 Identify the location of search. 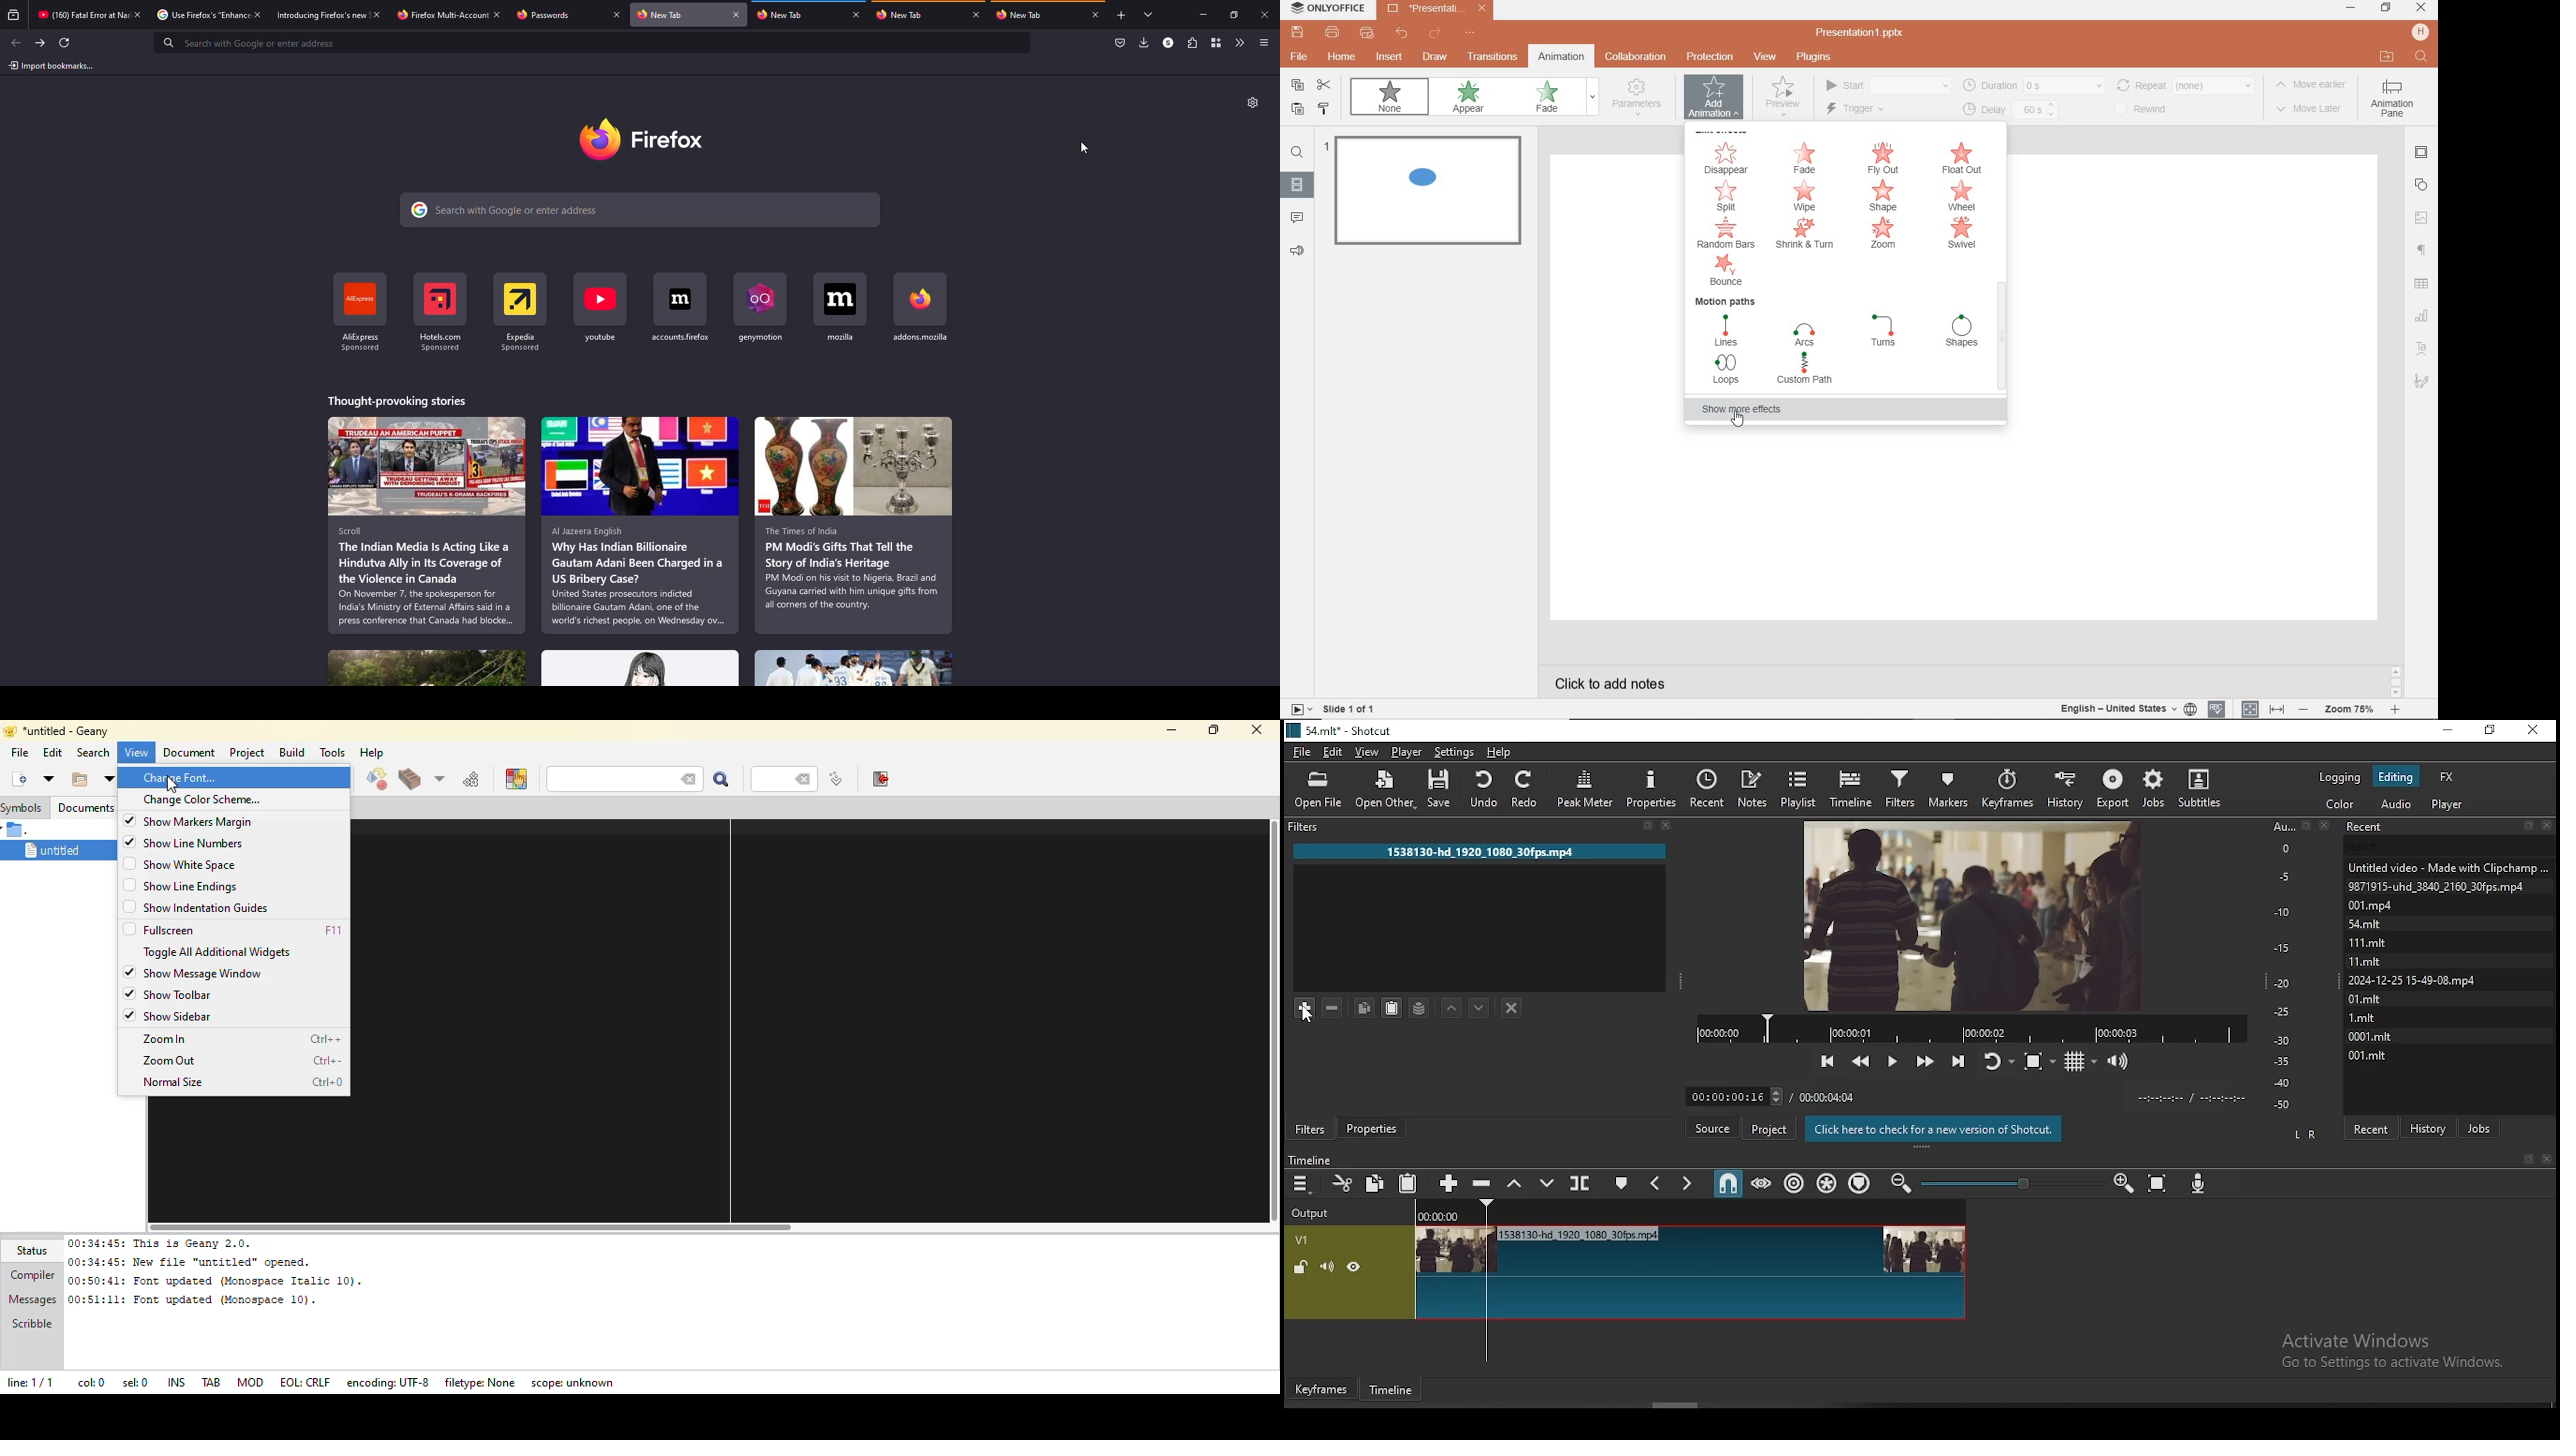
(91, 752).